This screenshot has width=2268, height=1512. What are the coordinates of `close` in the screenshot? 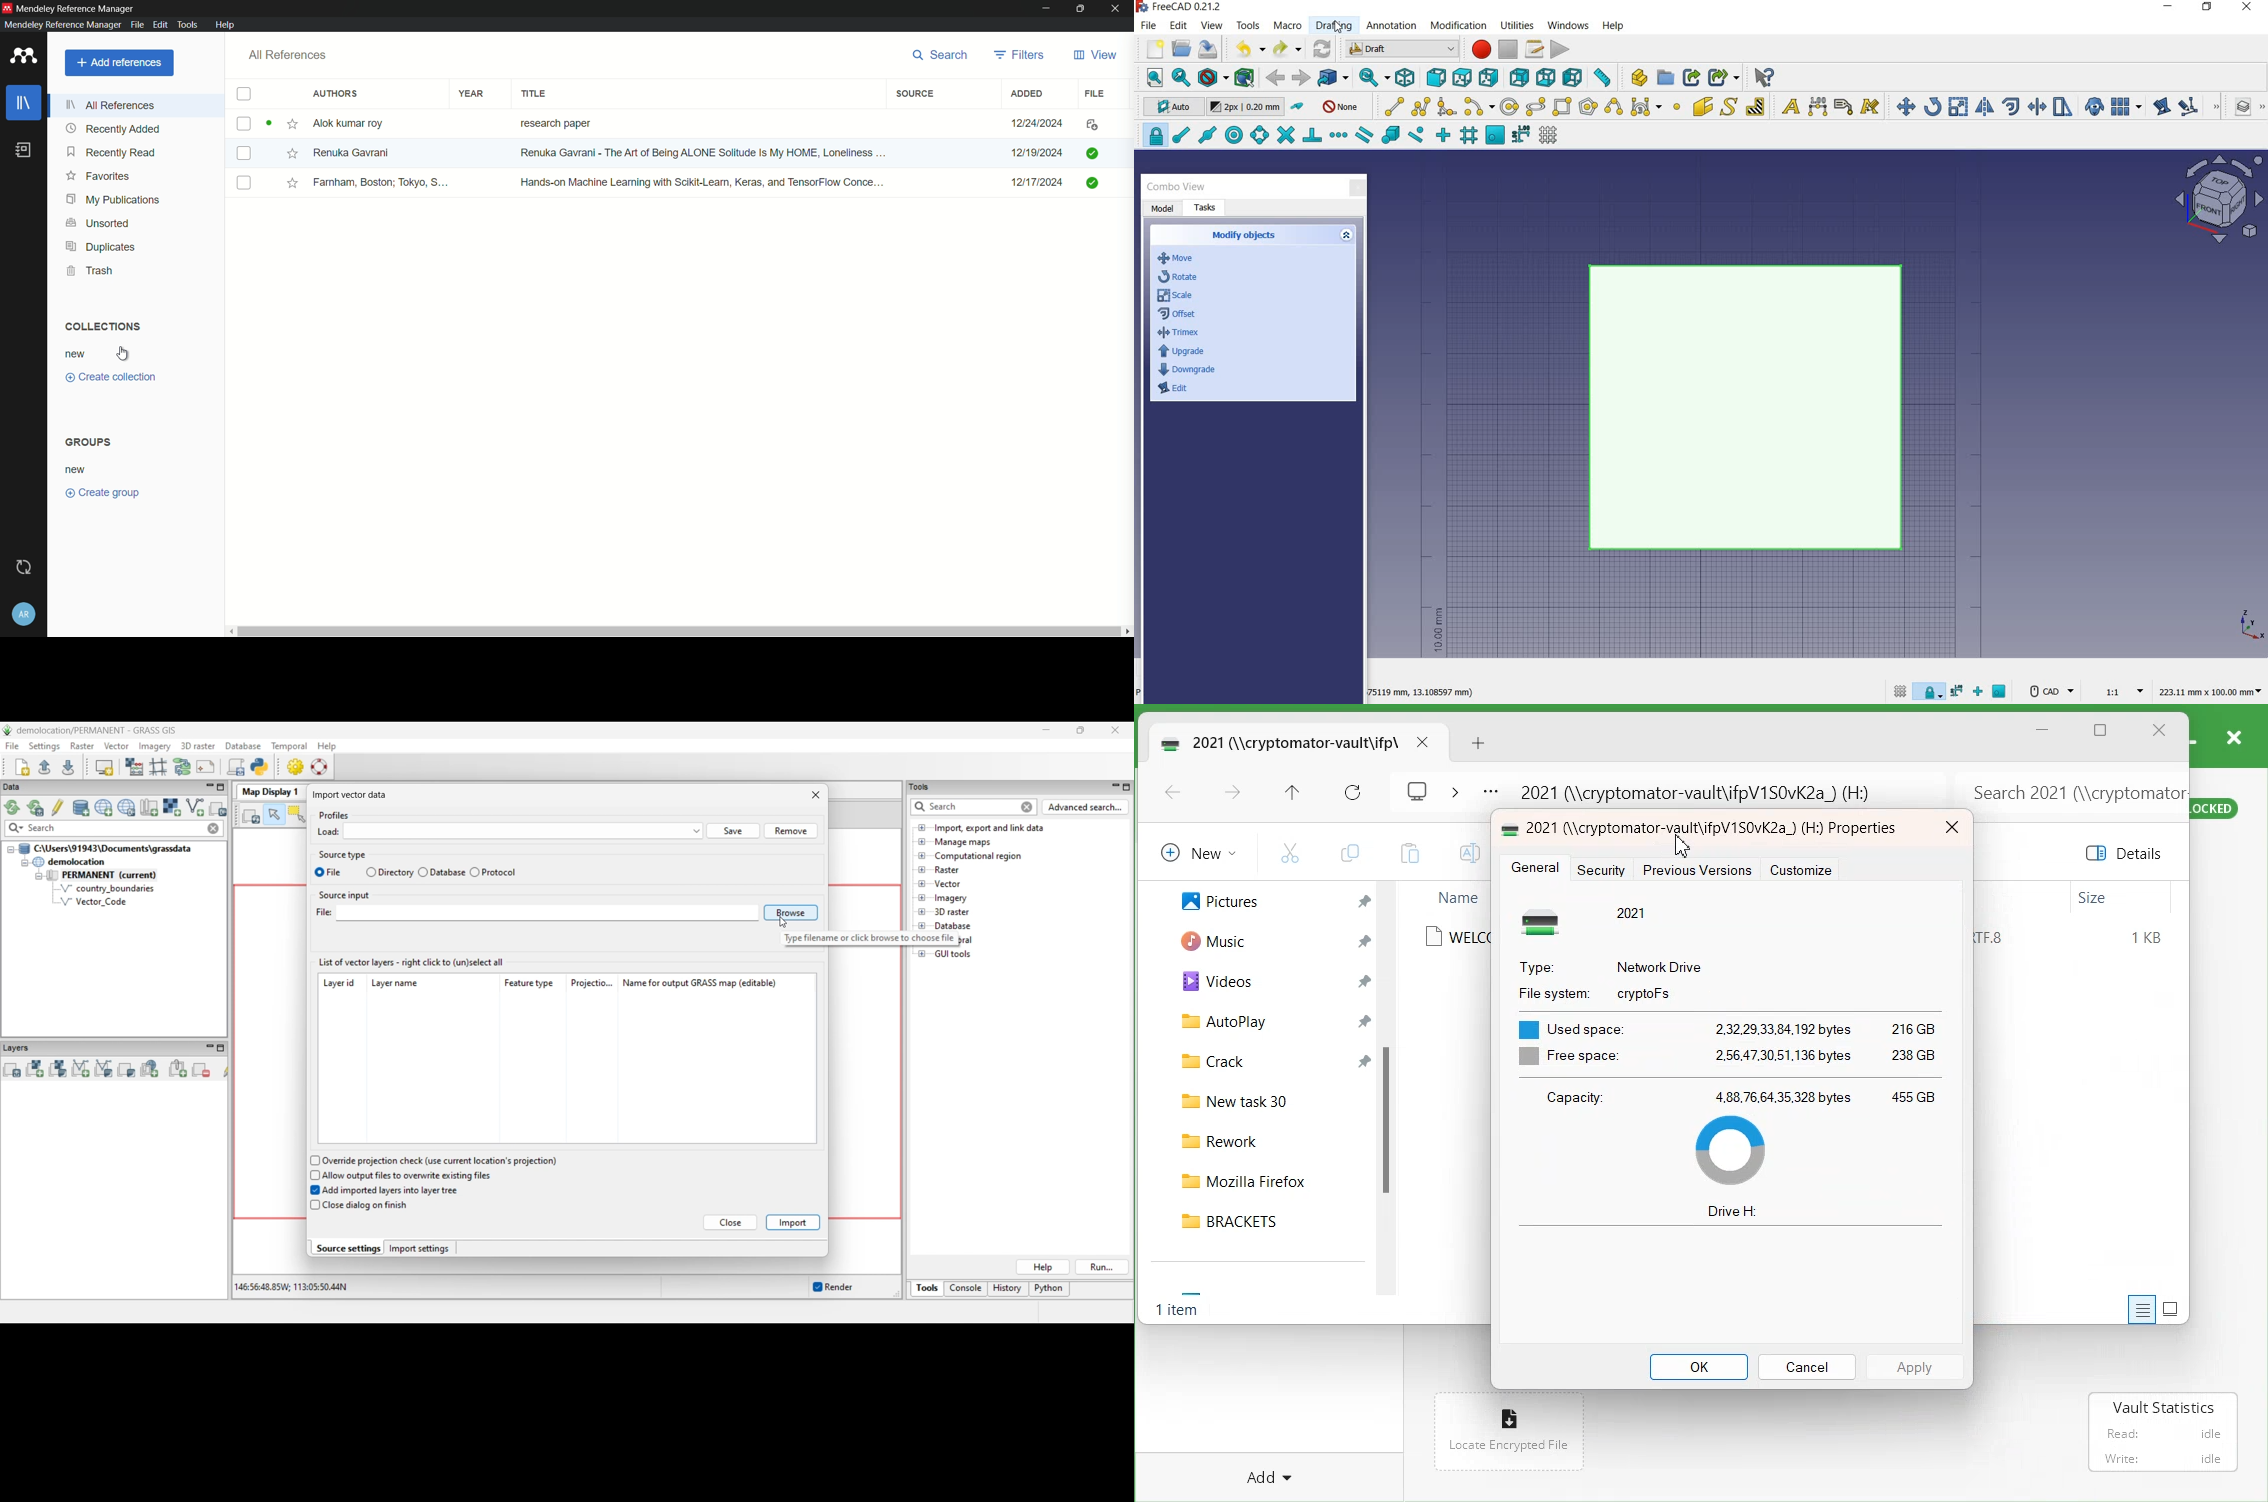 It's located at (1357, 189).